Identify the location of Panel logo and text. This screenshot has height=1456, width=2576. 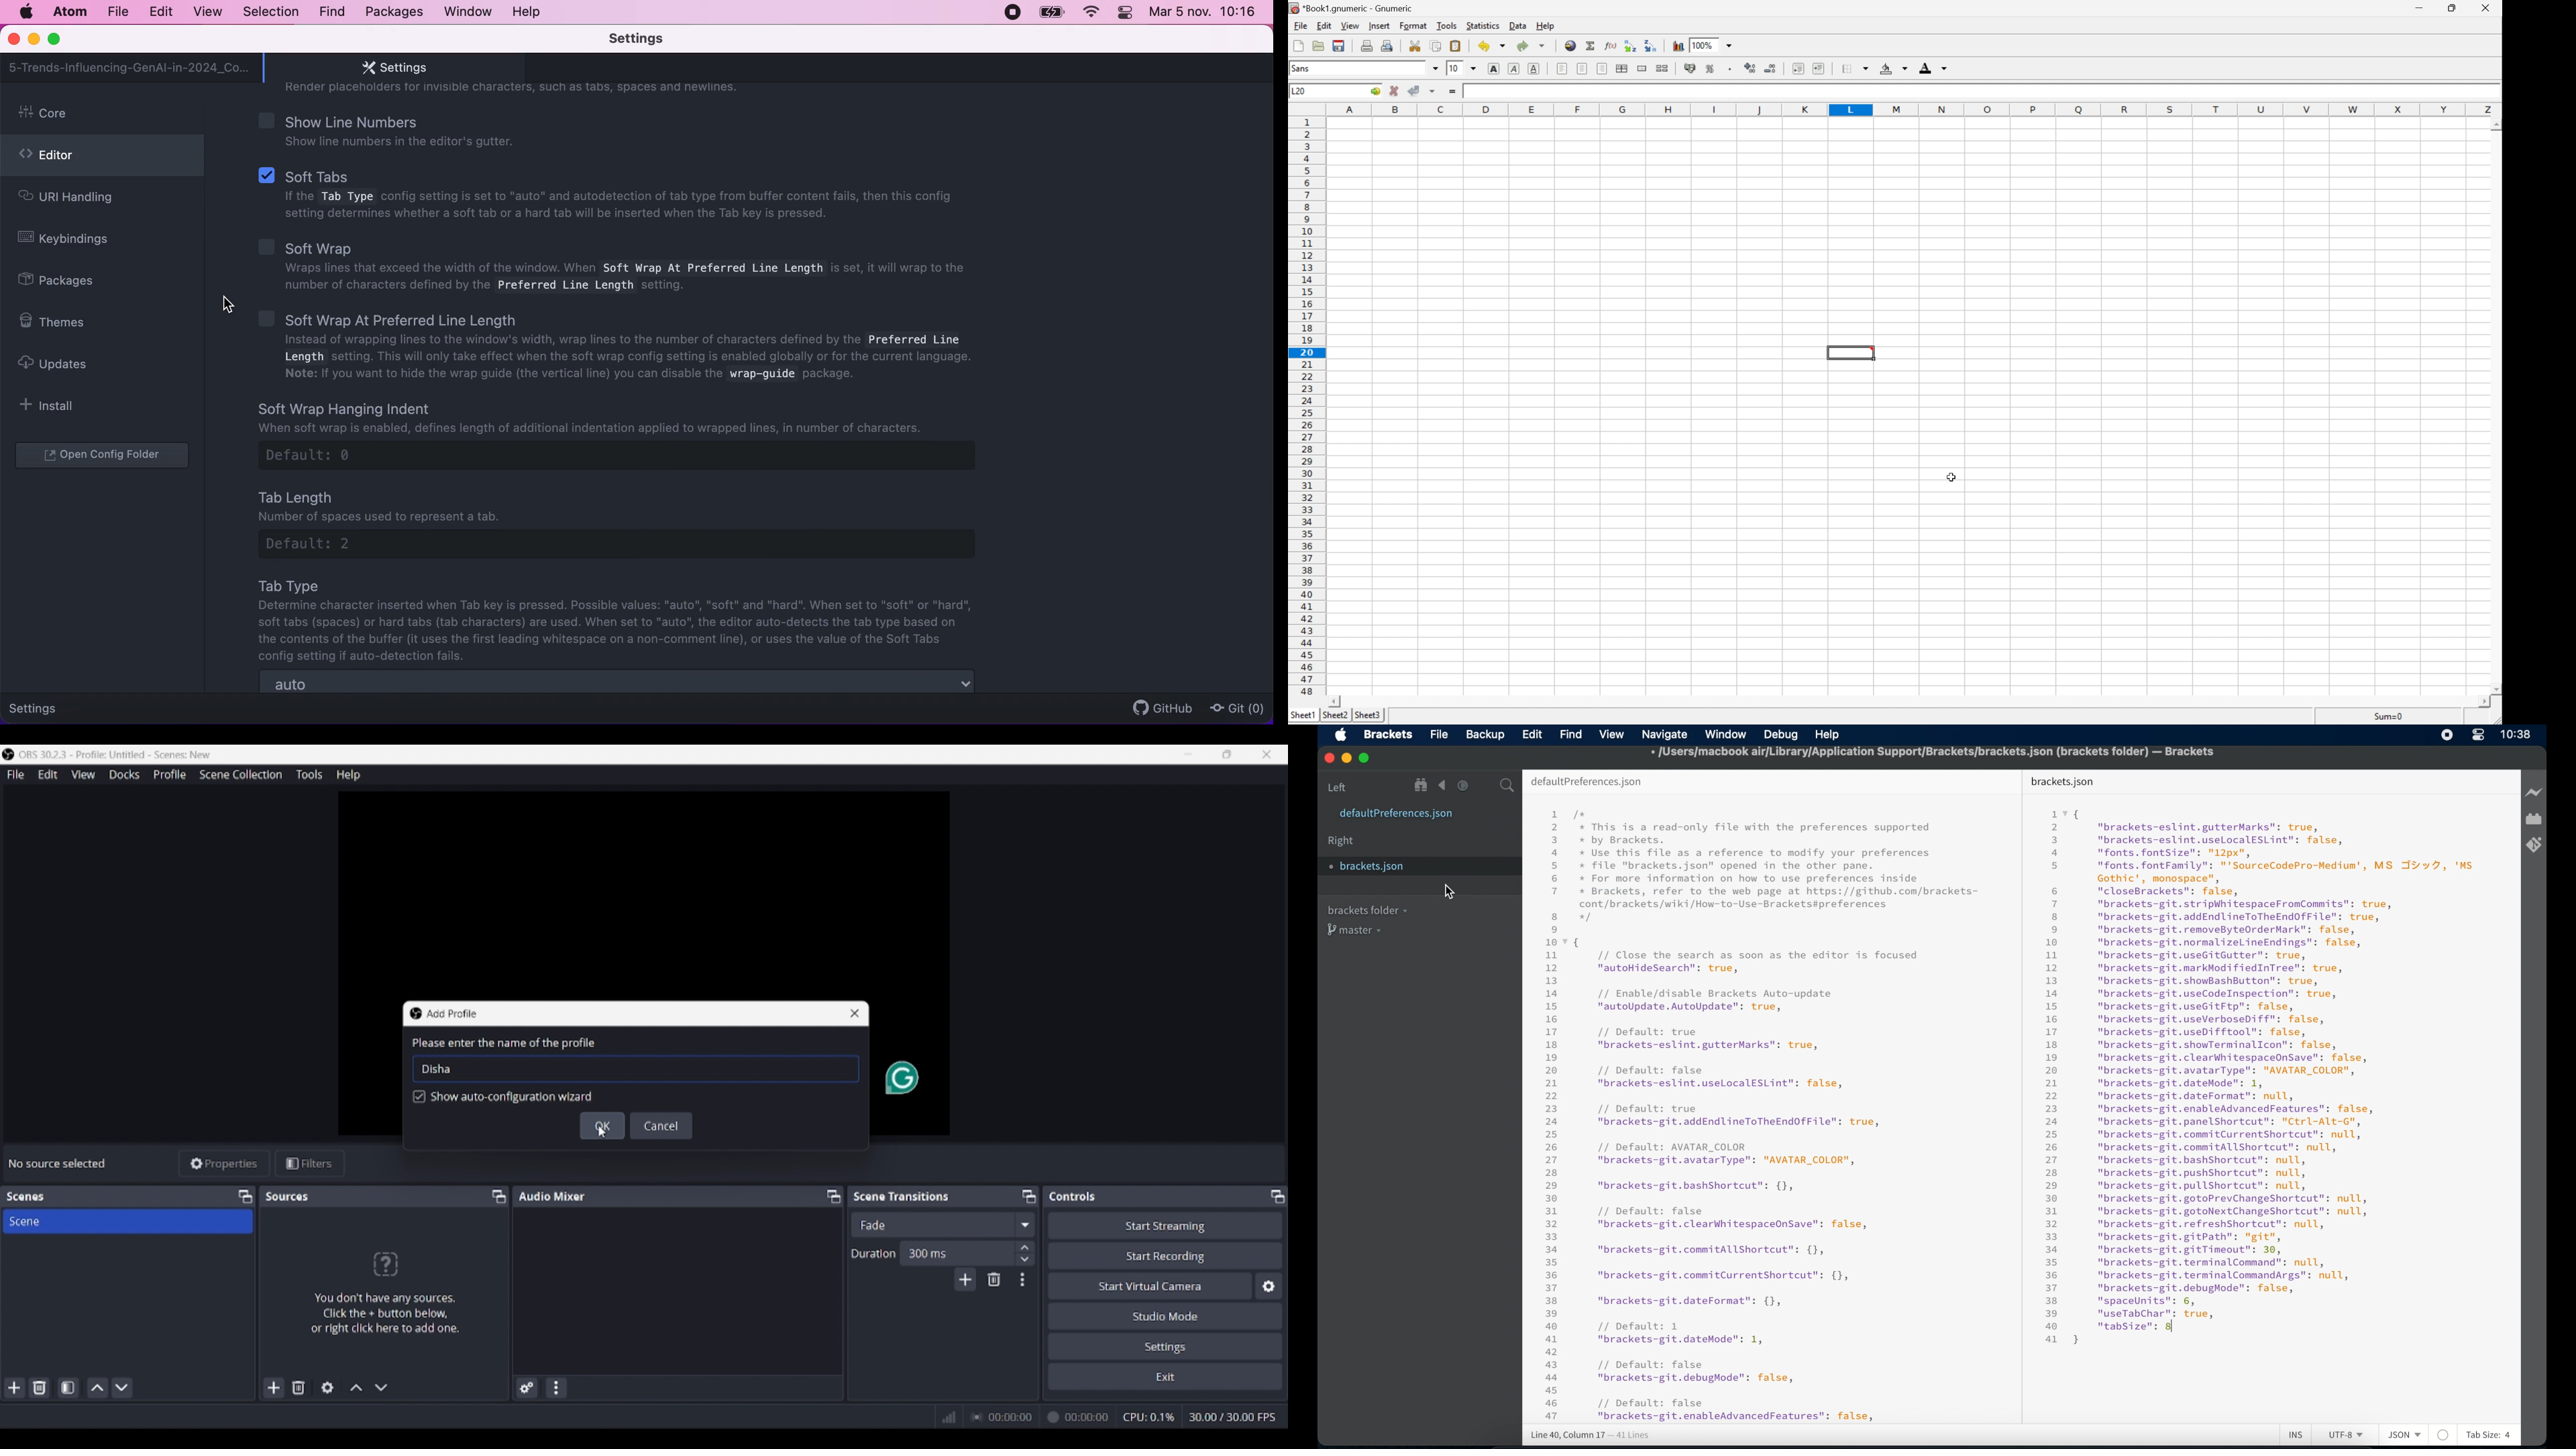
(384, 1292).